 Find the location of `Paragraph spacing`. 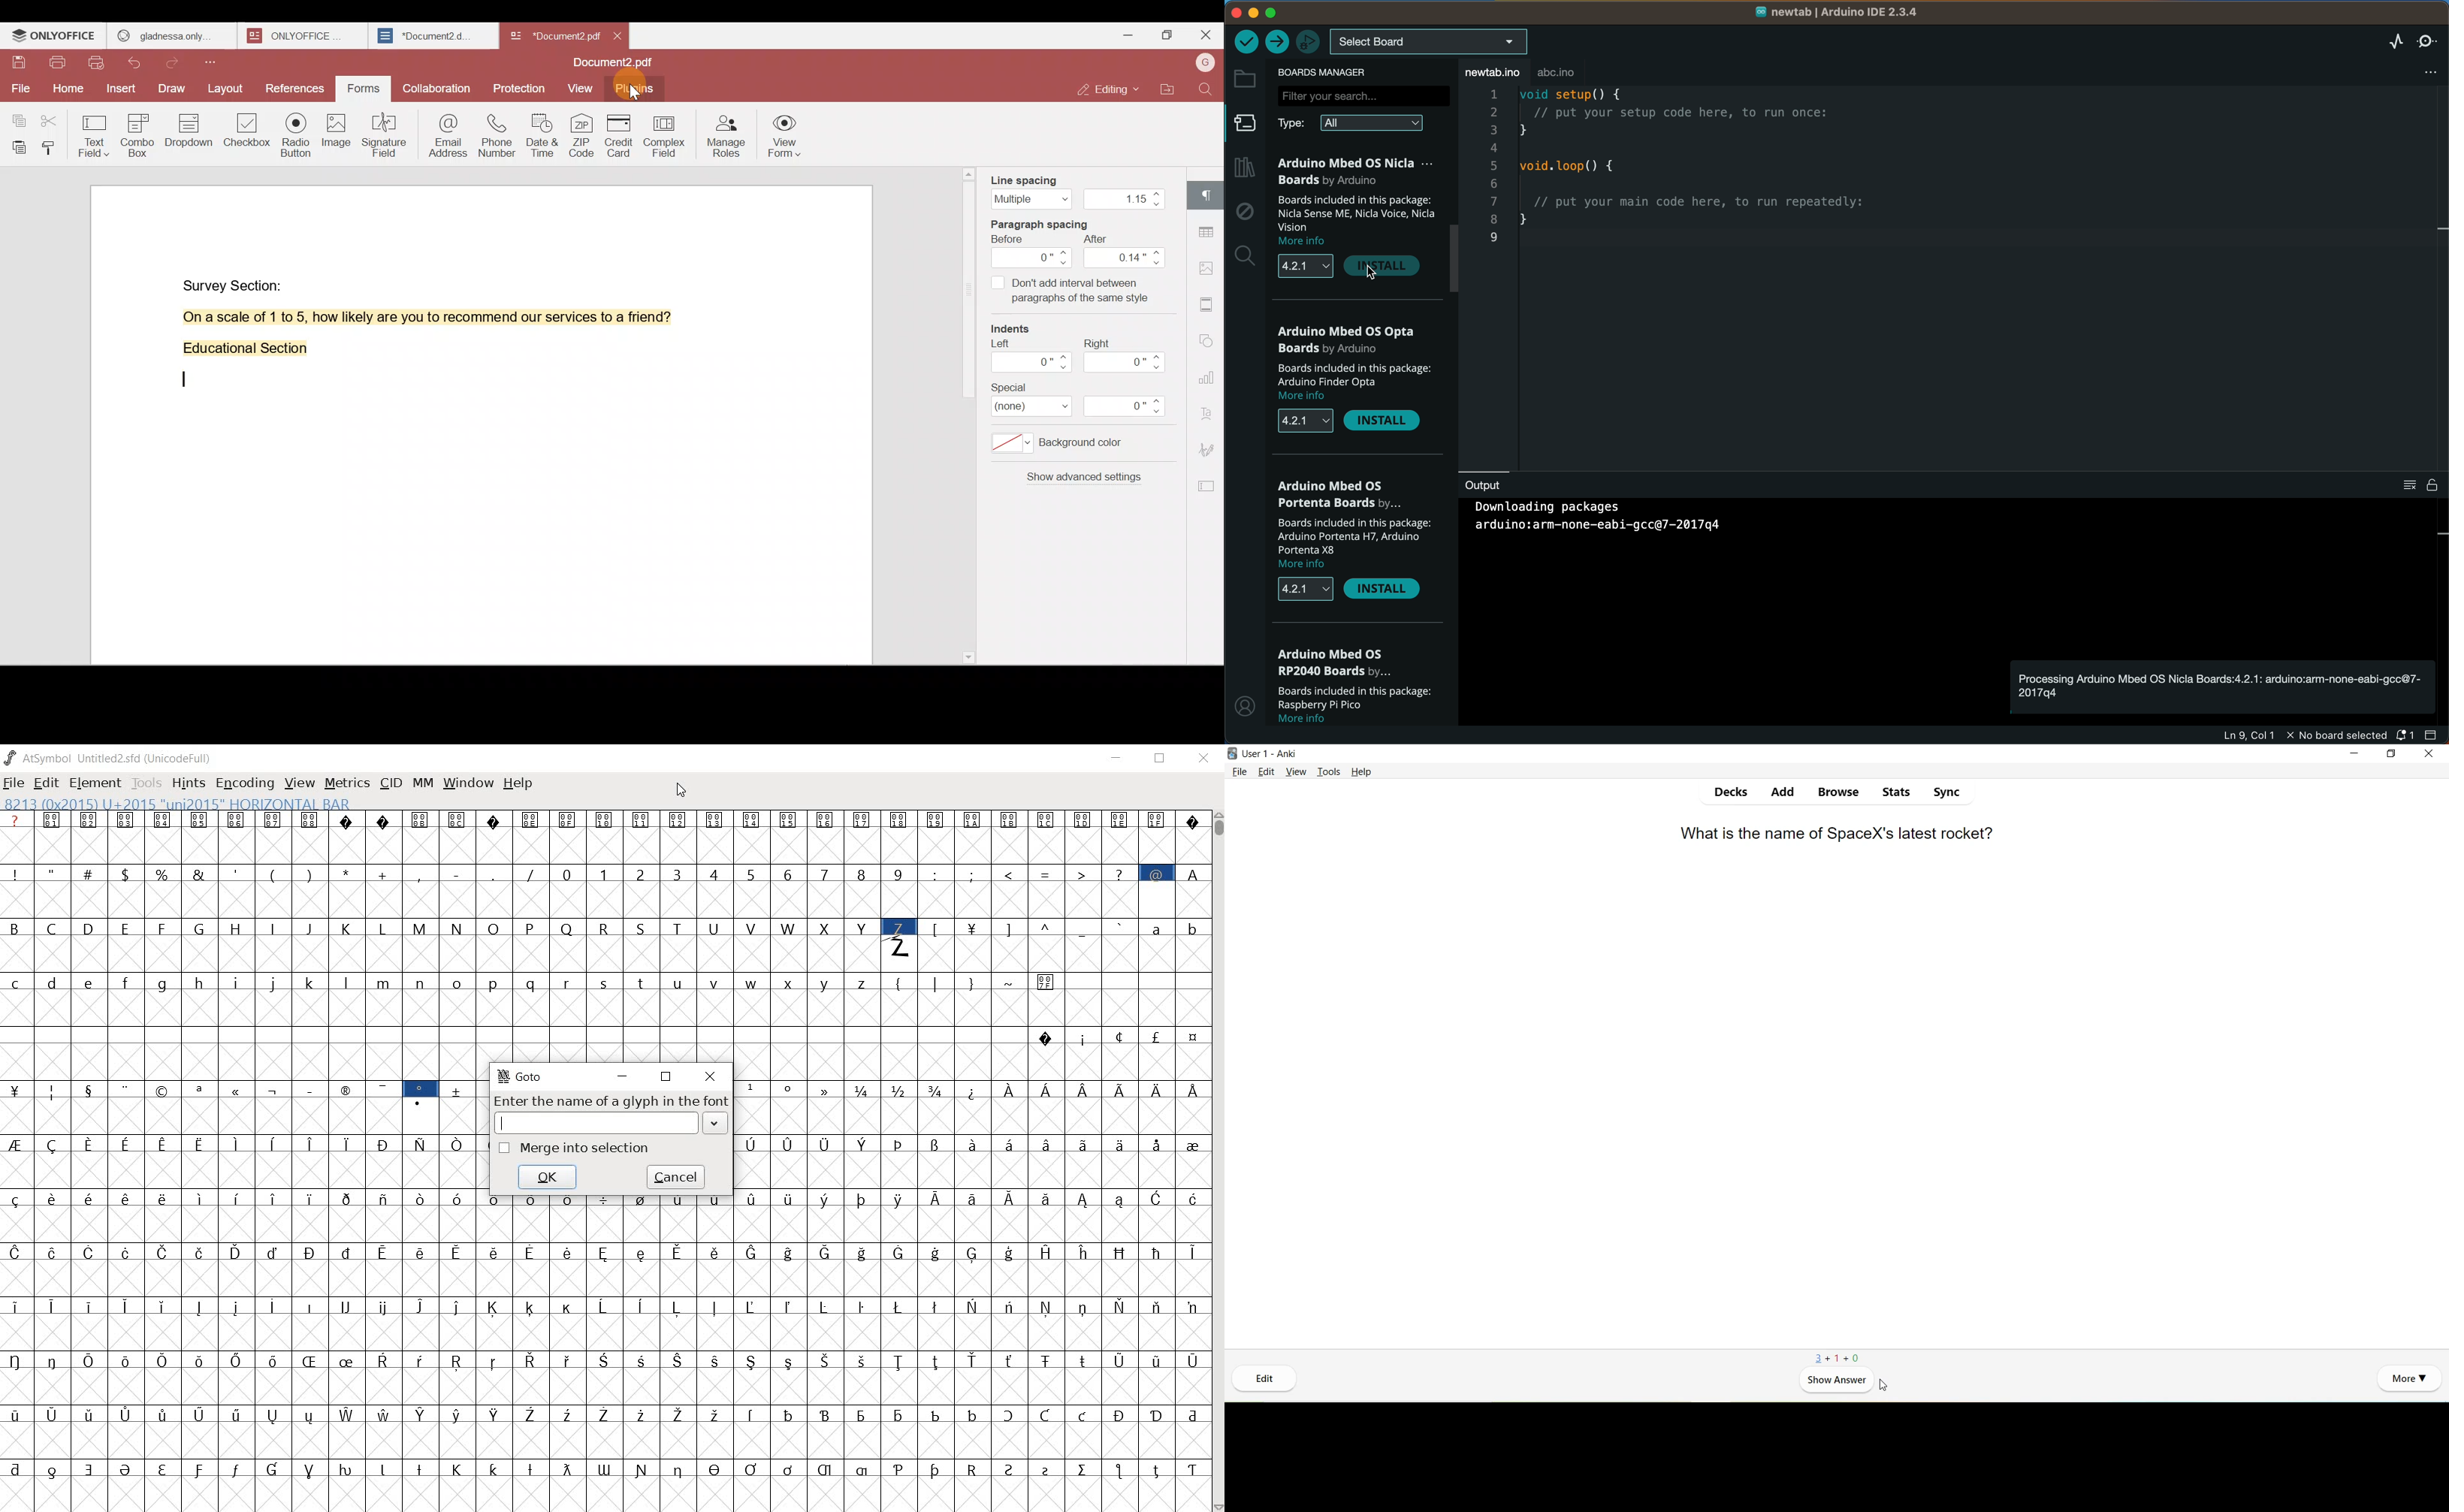

Paragraph spacing is located at coordinates (1052, 223).